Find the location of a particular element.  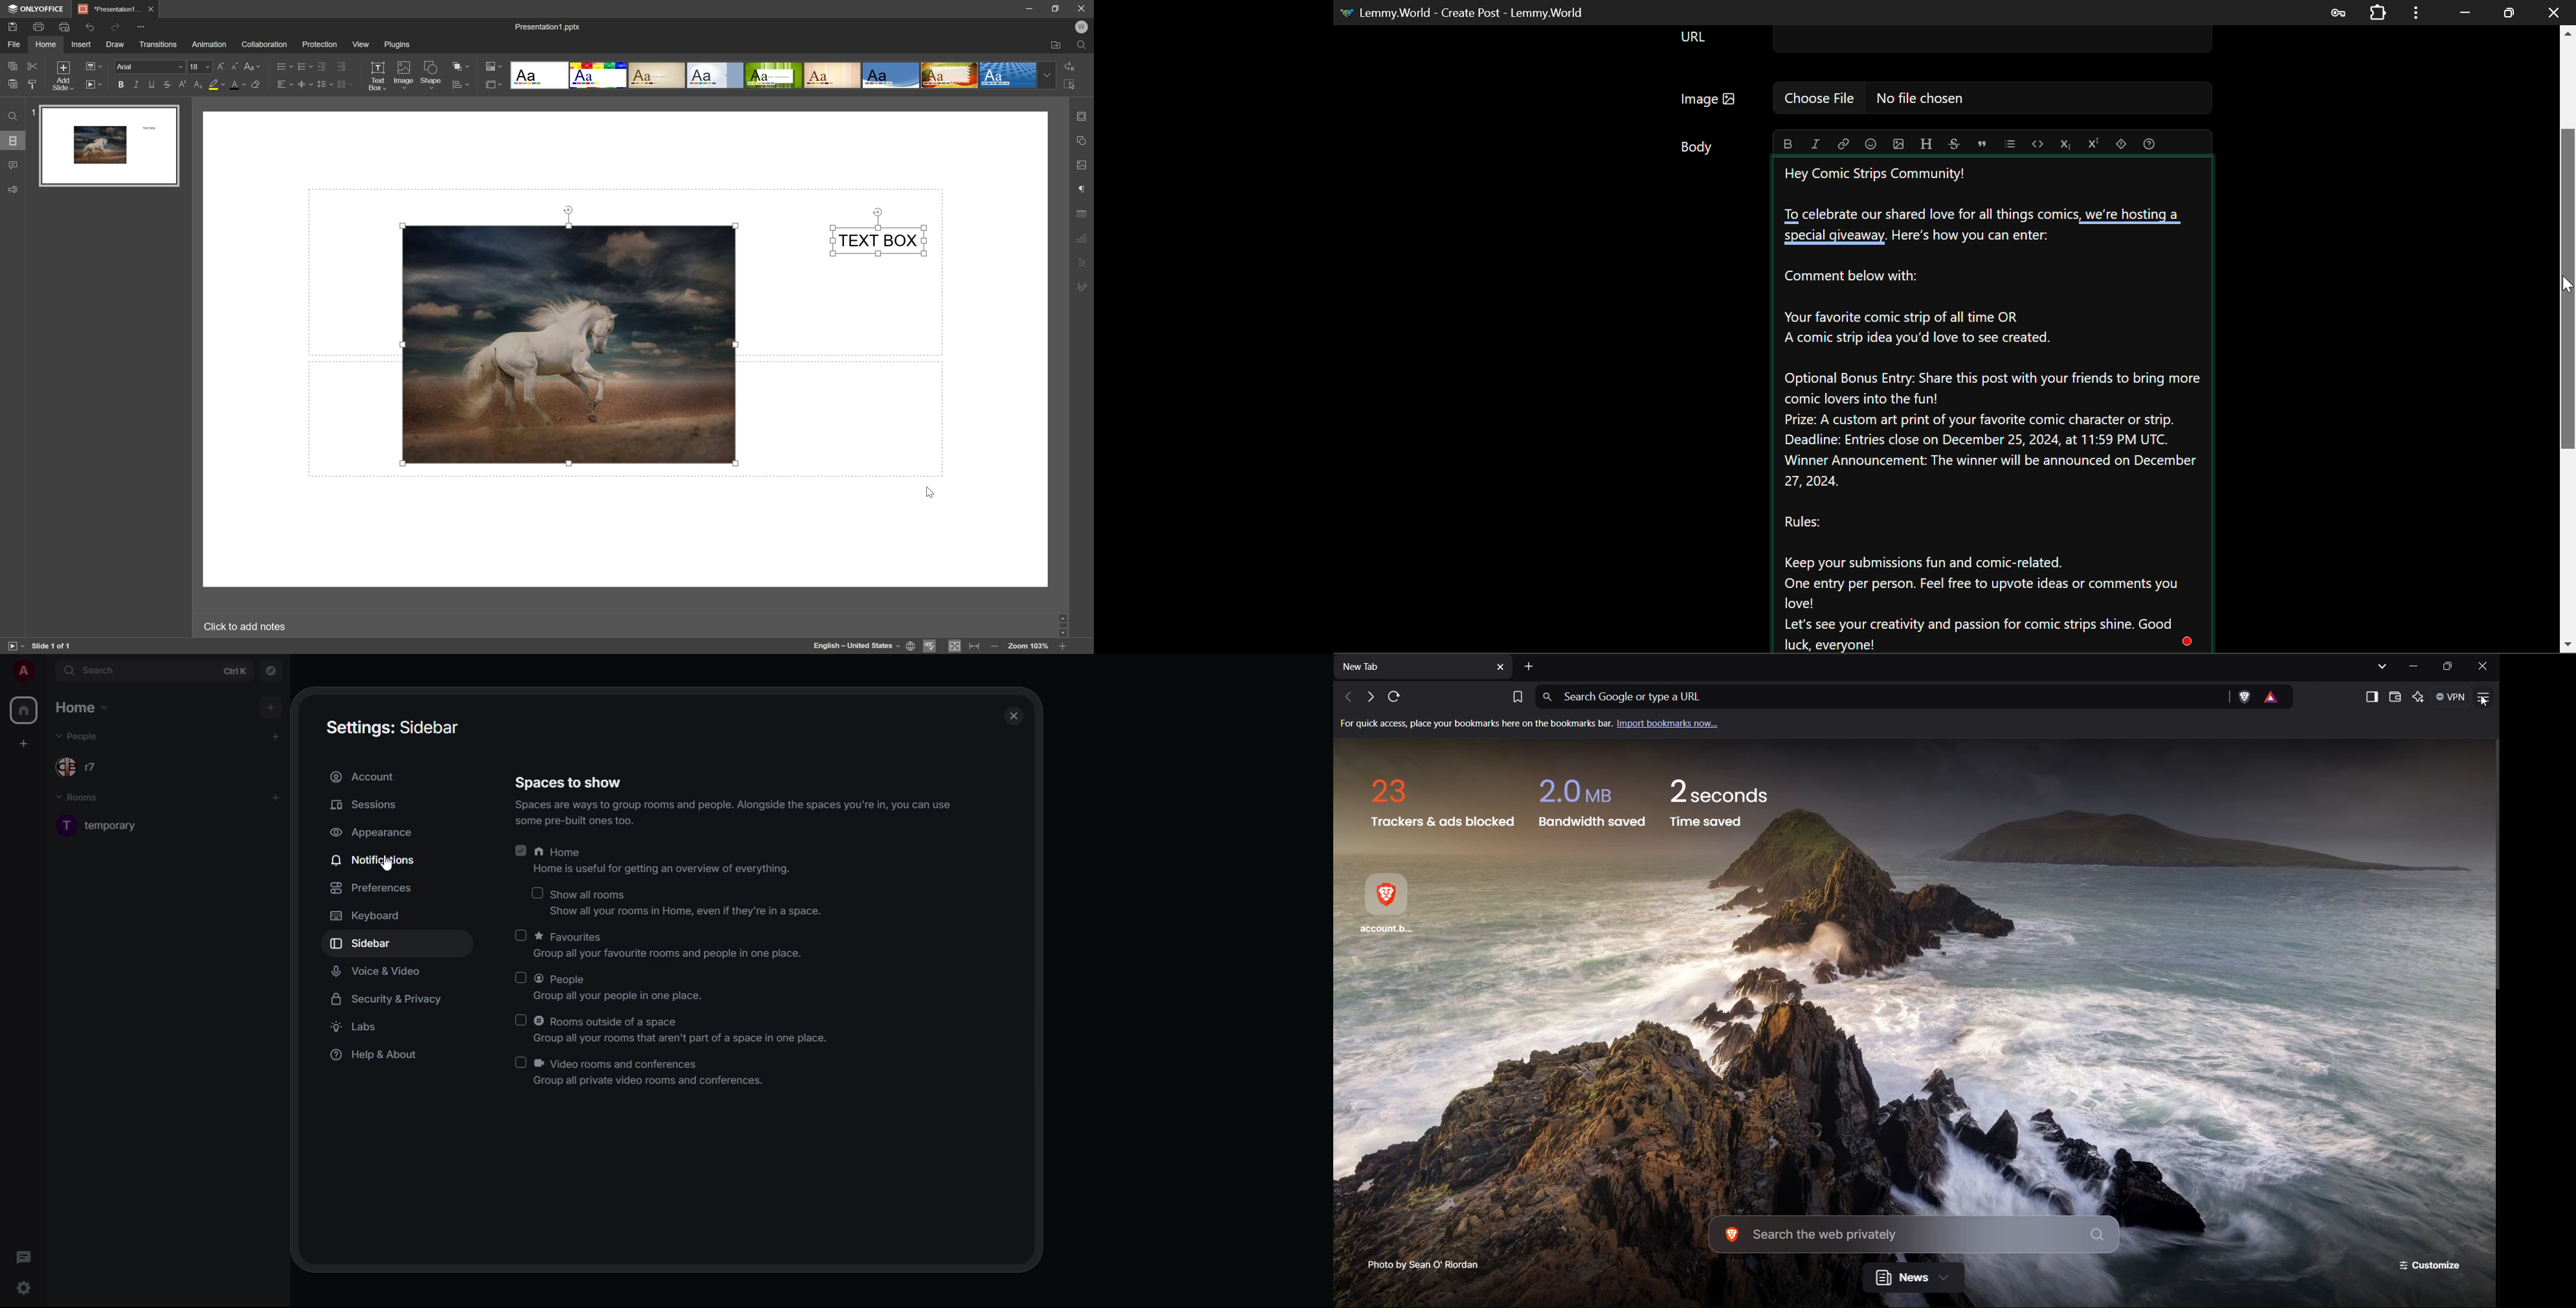

rooms is located at coordinates (86, 799).